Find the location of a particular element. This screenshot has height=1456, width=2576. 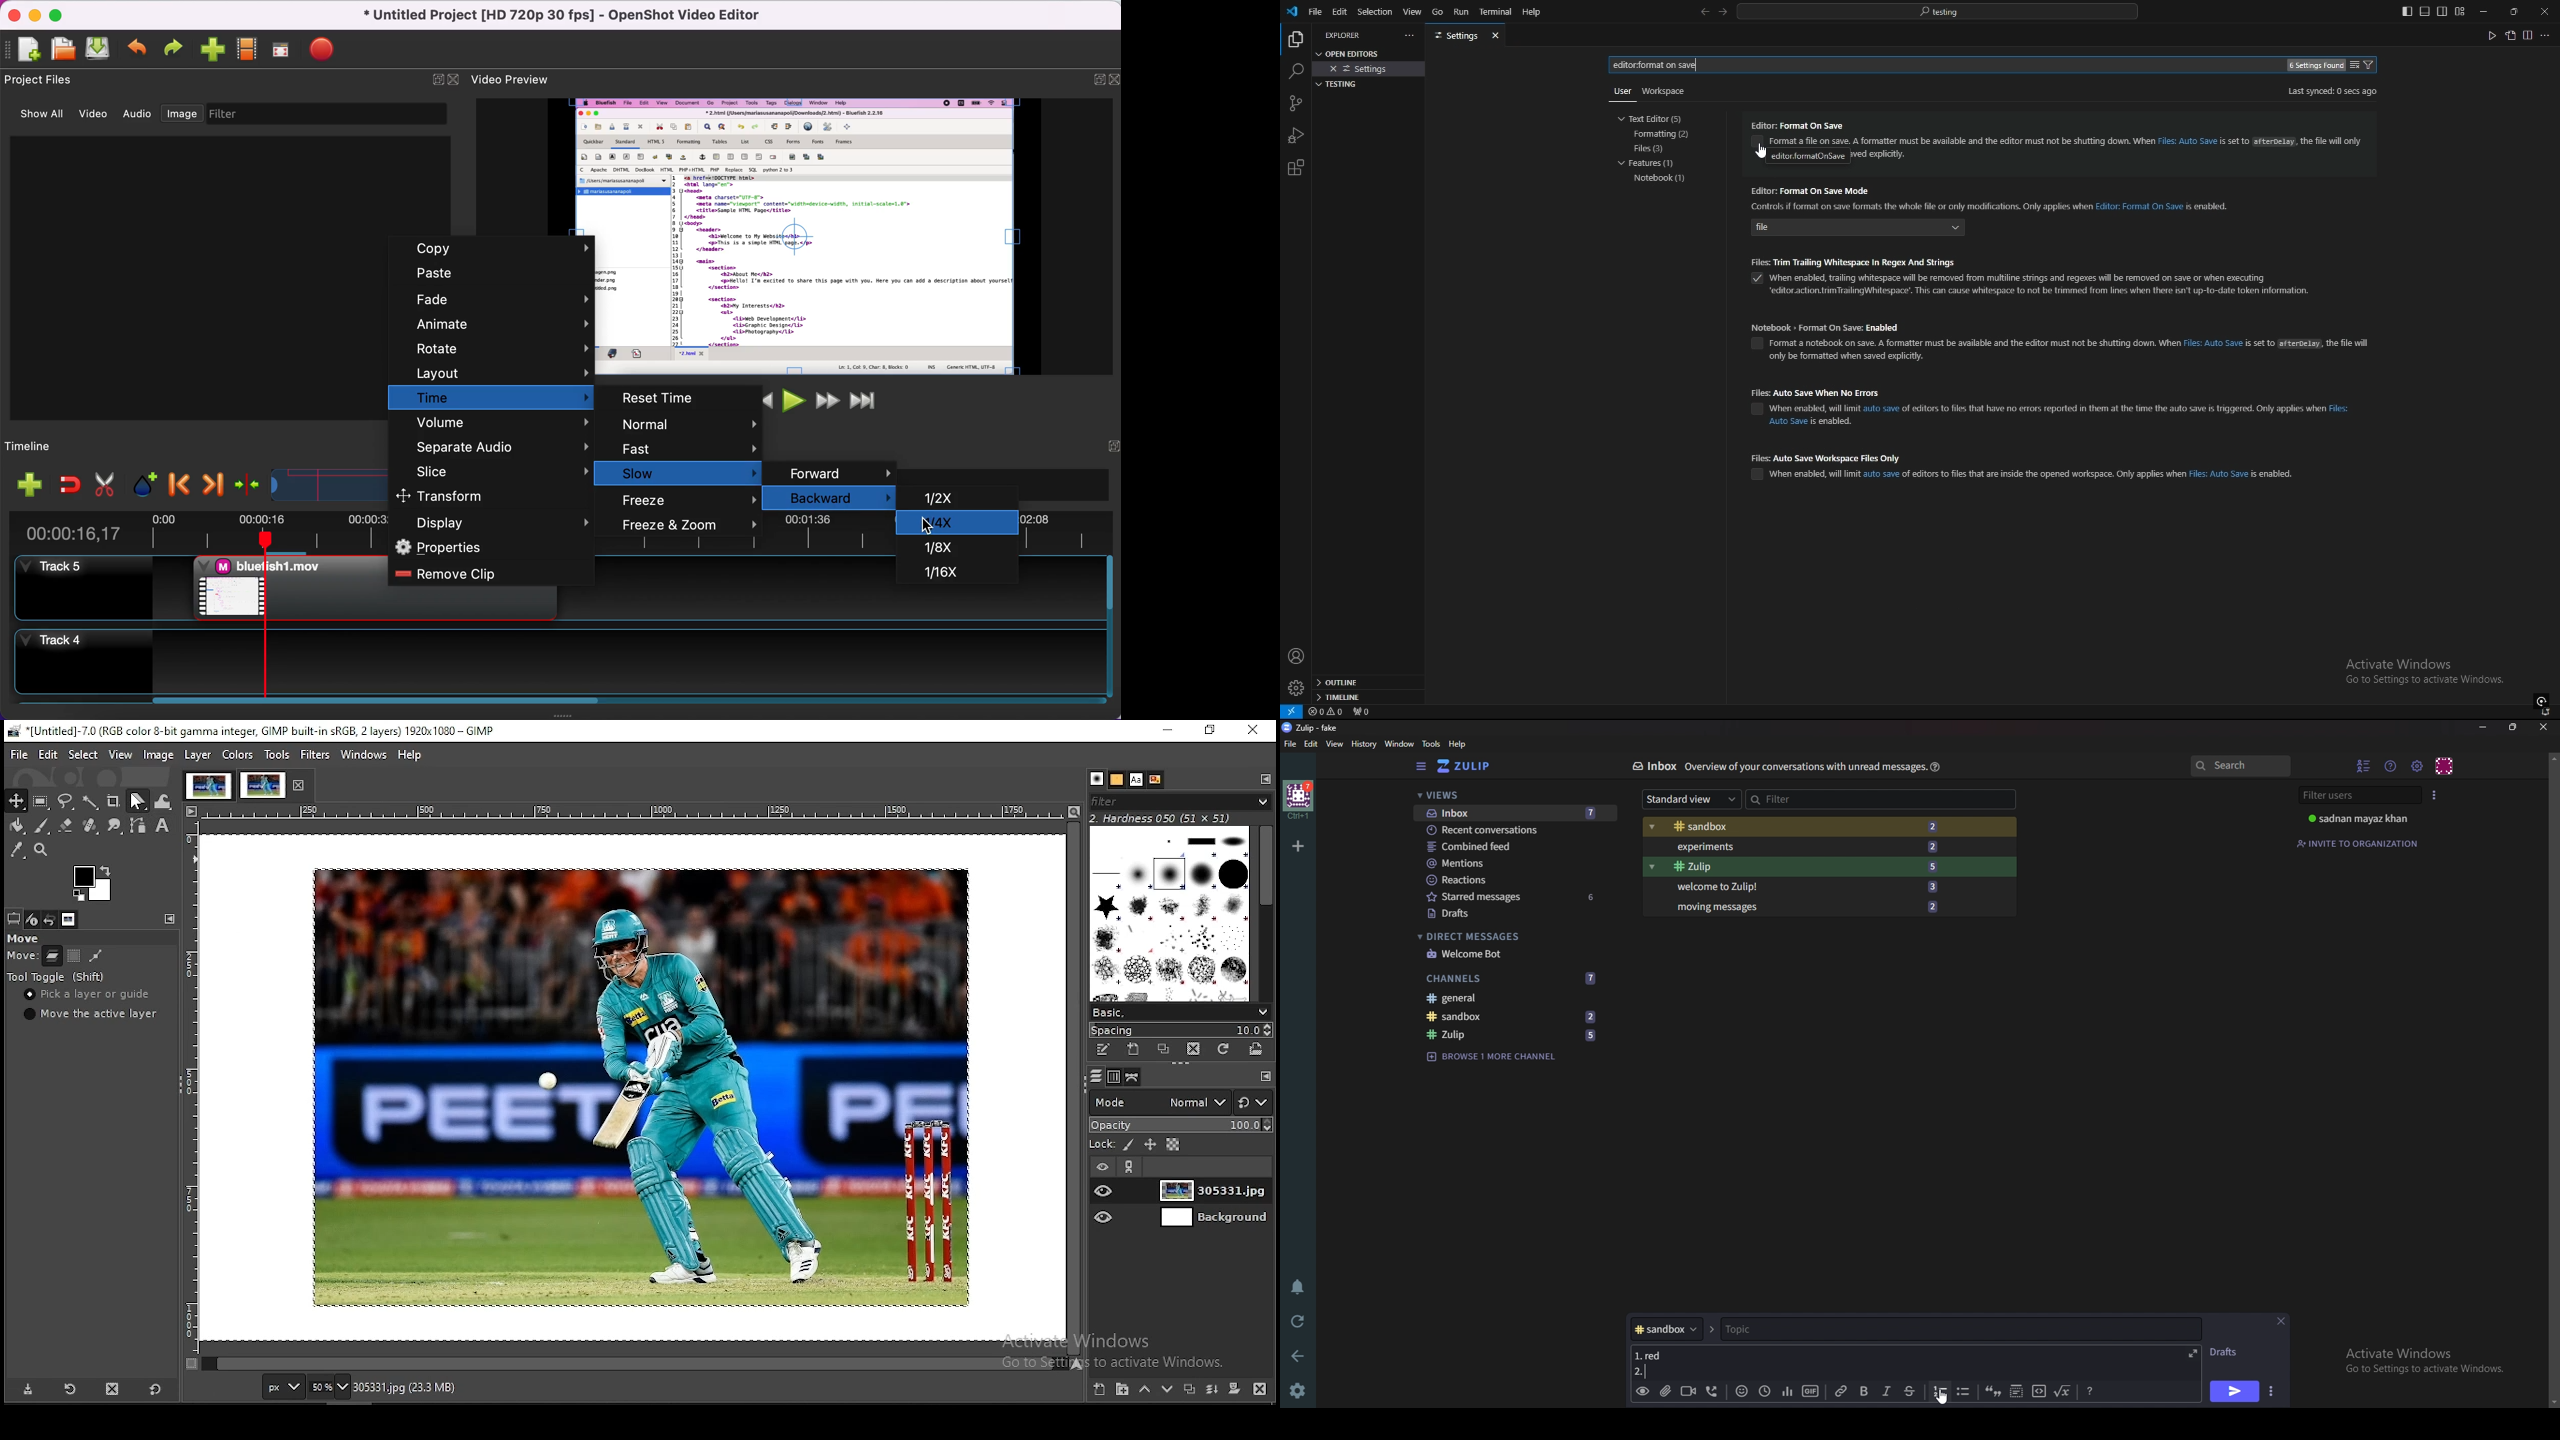

transform is located at coordinates (481, 496).